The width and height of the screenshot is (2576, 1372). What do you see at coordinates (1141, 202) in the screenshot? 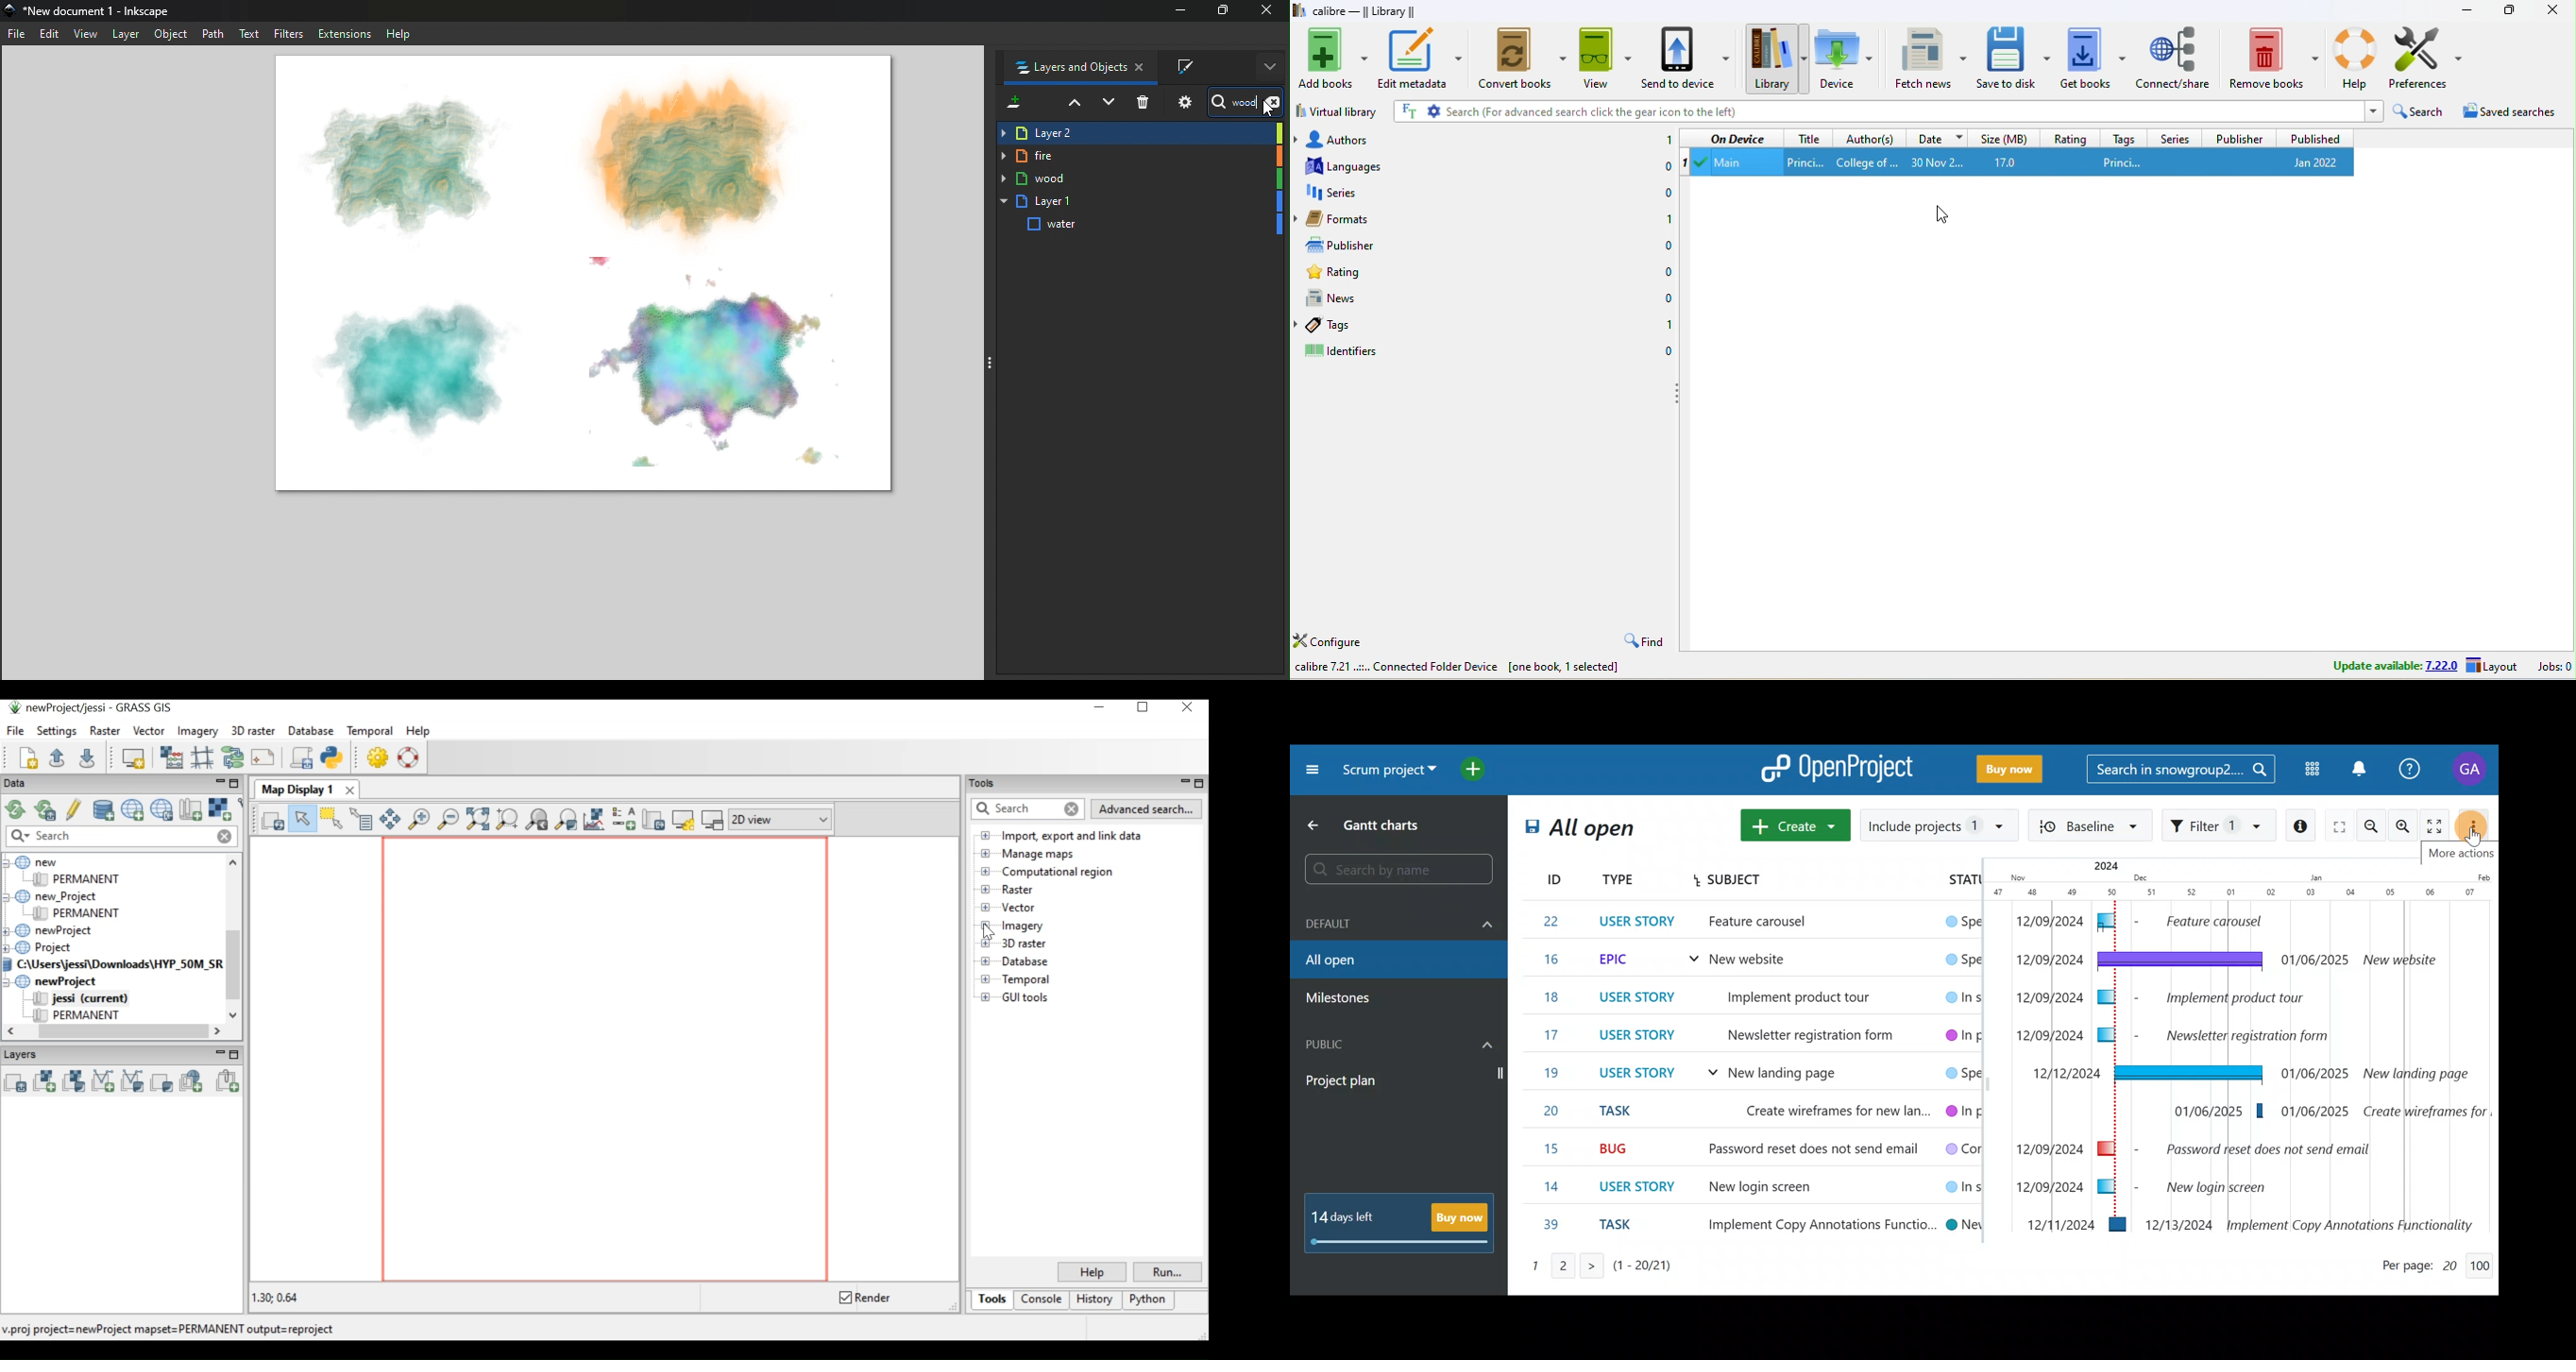
I see `Layer 1` at bounding box center [1141, 202].